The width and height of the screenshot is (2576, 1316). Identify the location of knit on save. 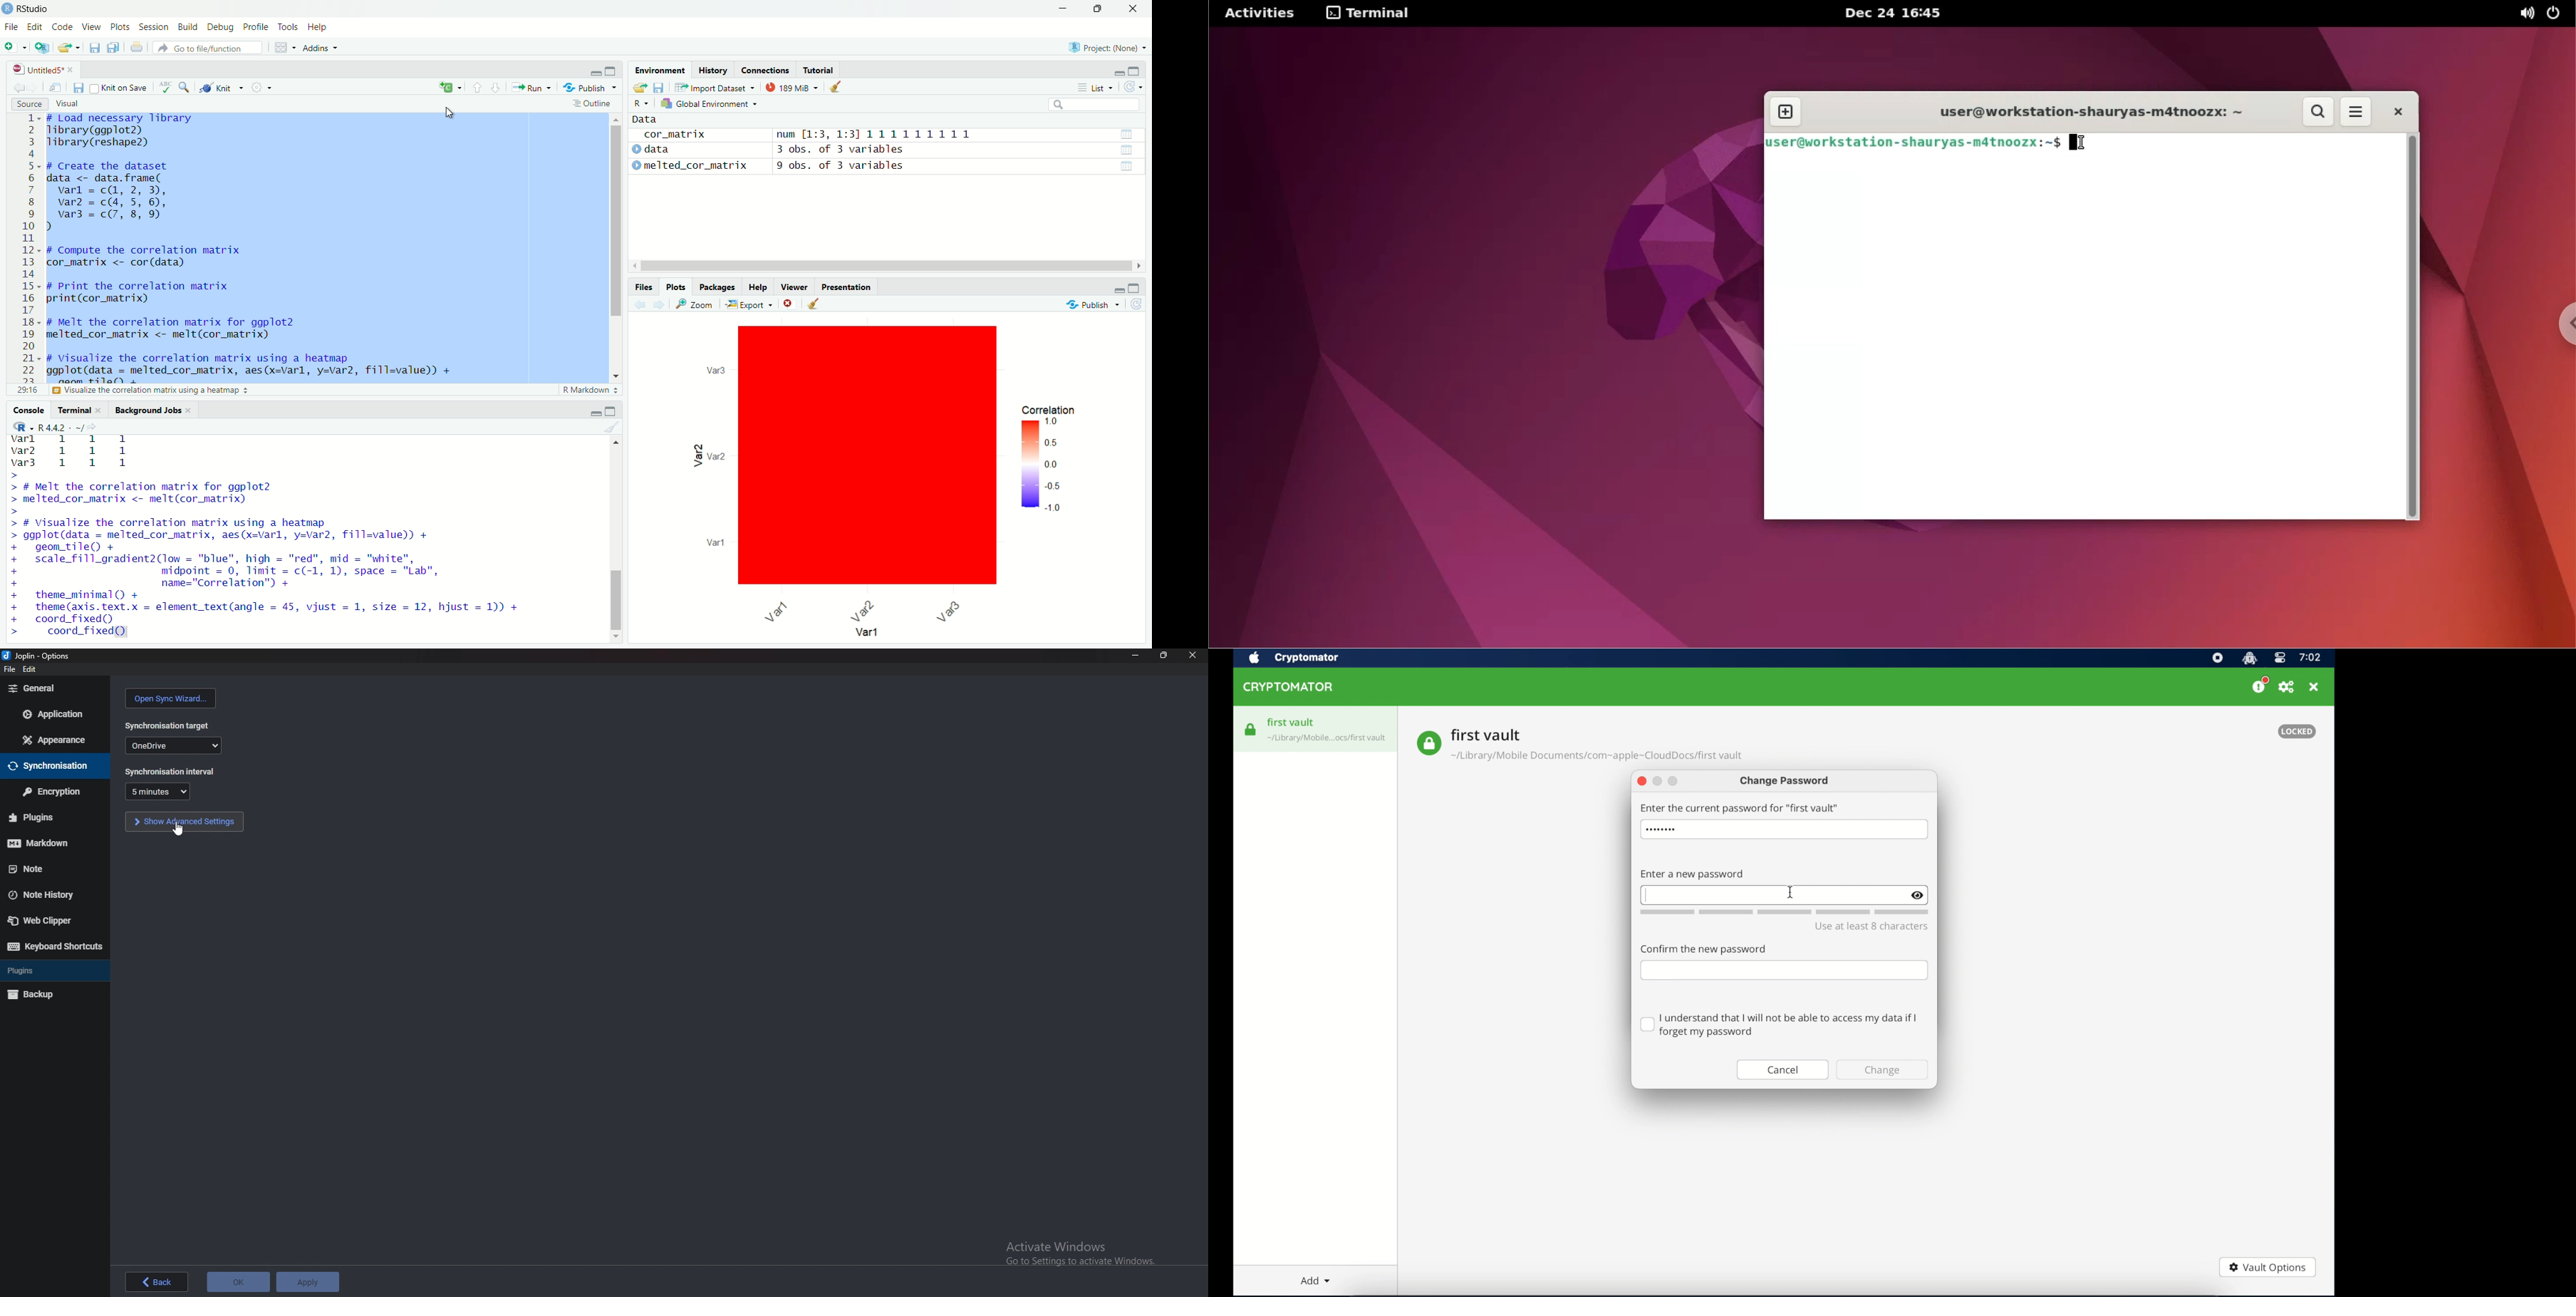
(120, 88).